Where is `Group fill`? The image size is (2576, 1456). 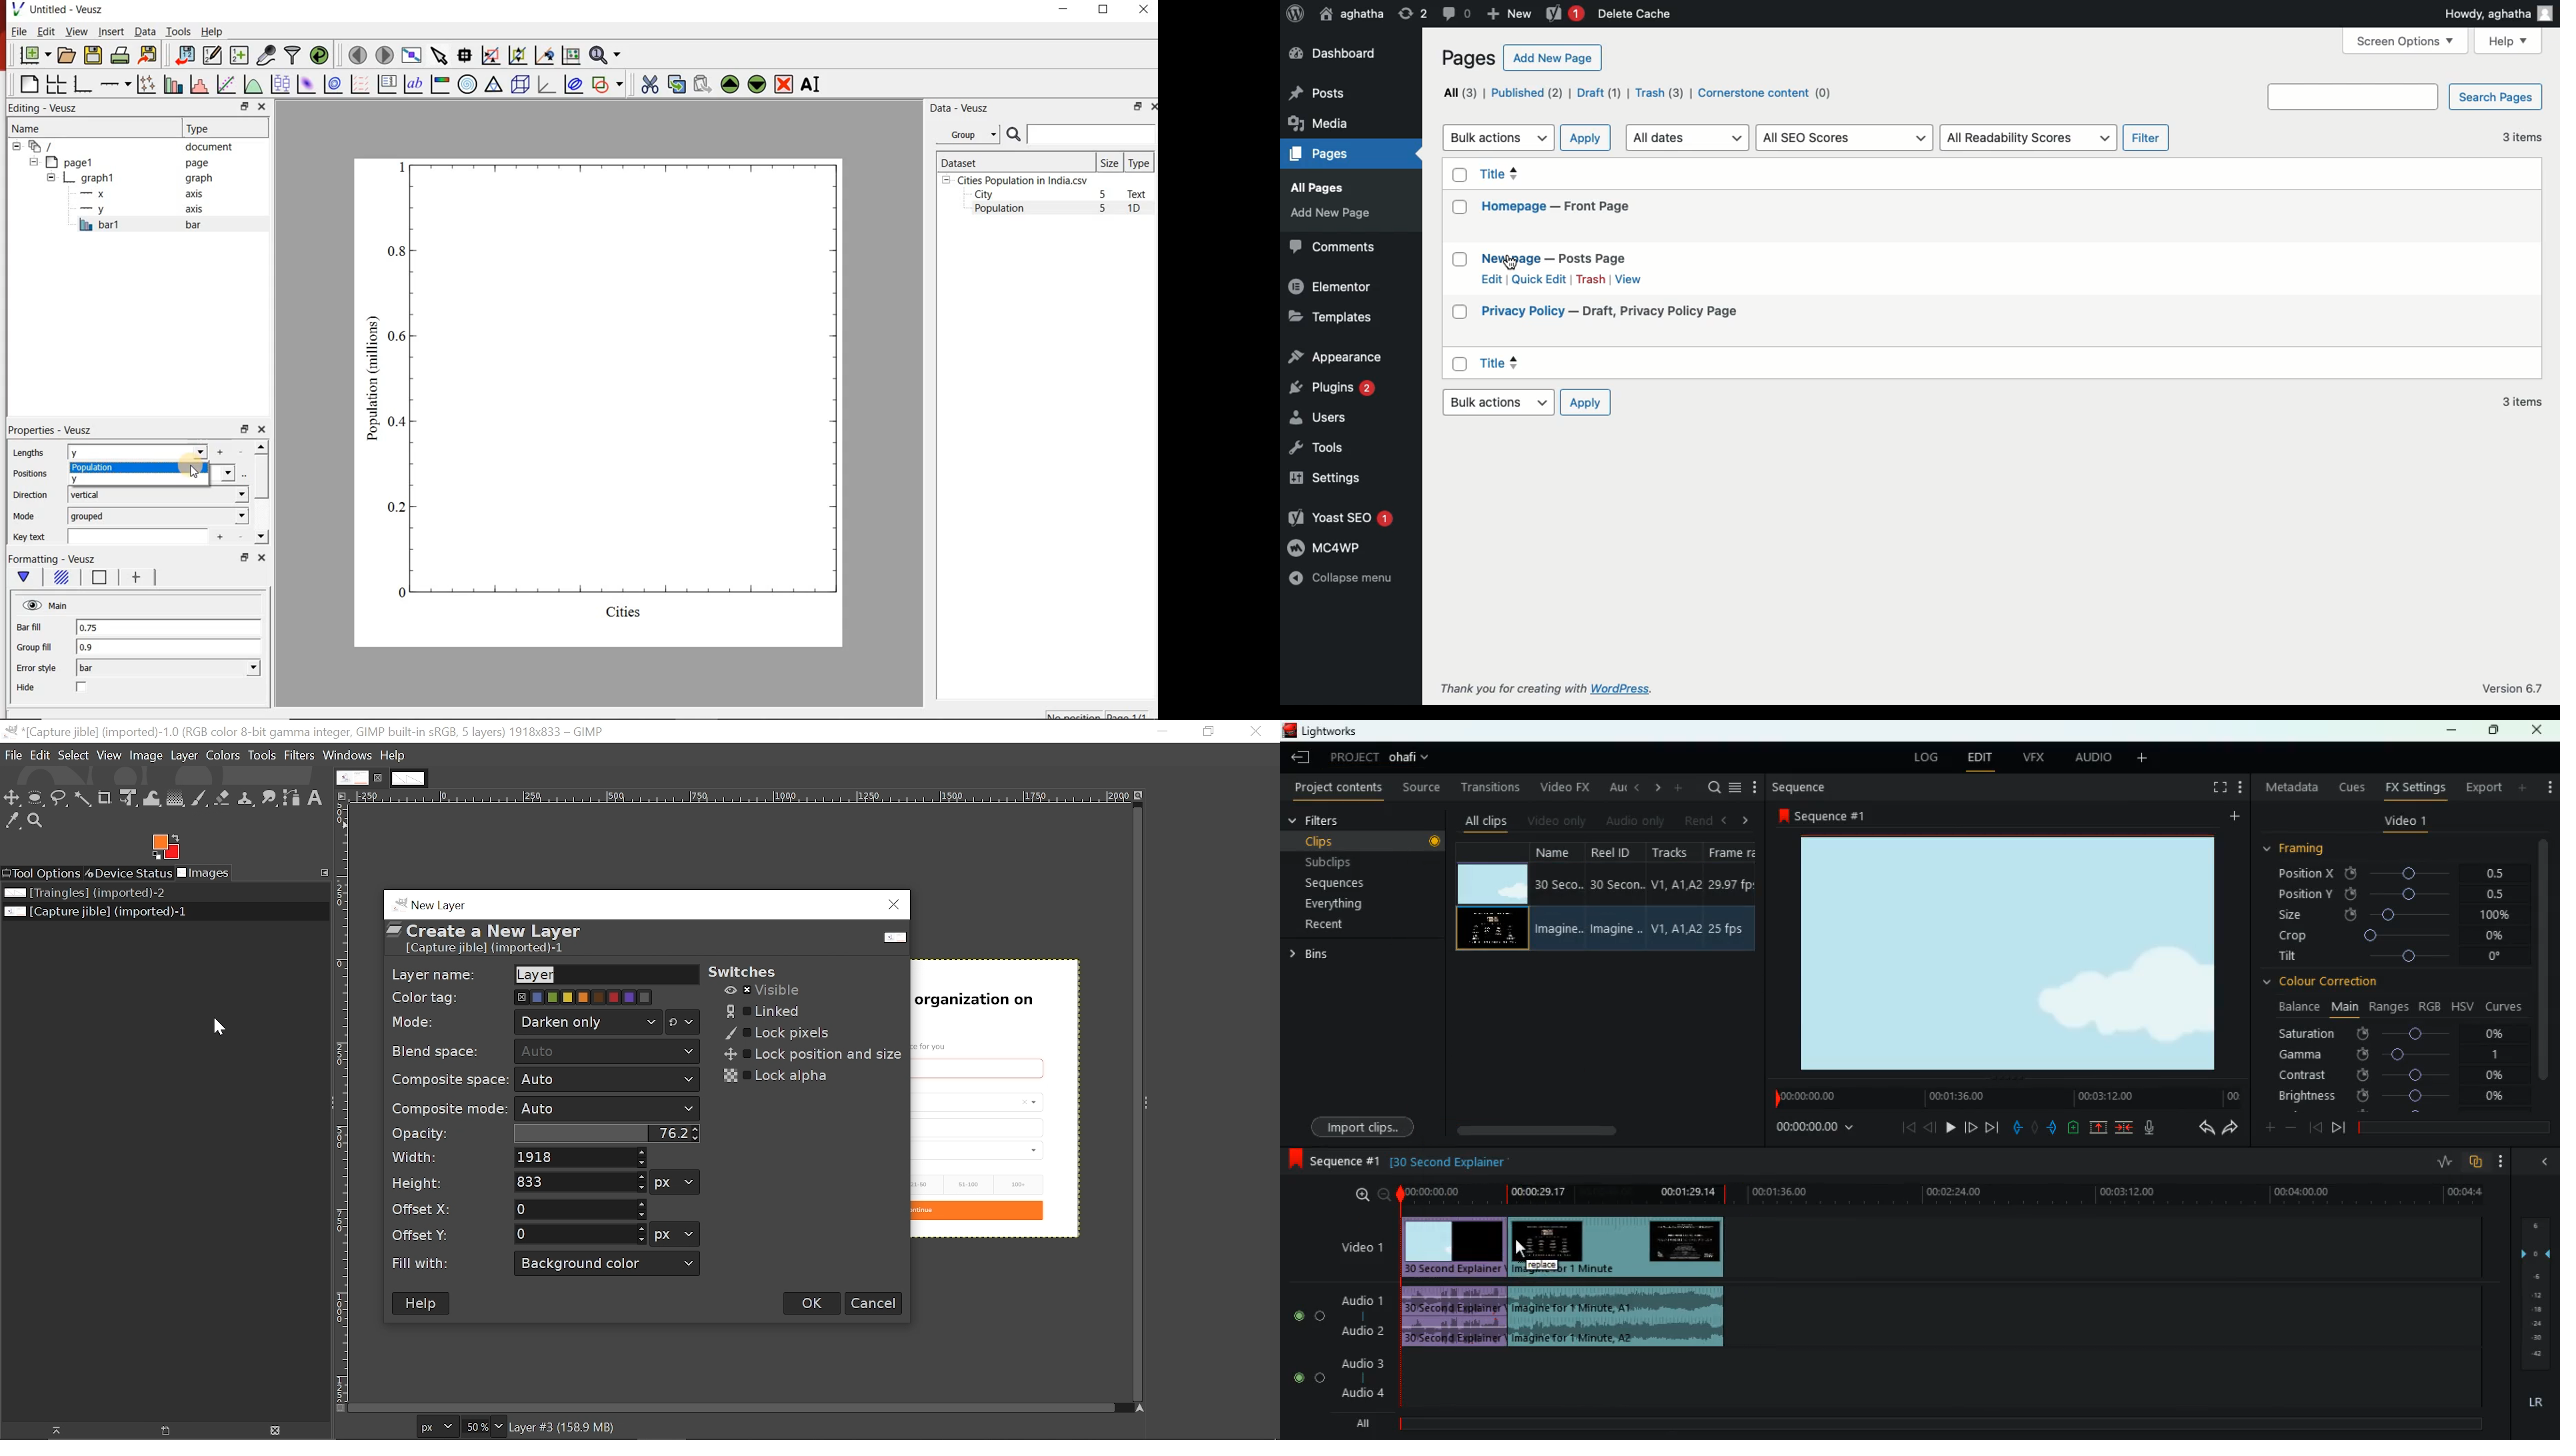 Group fill is located at coordinates (40, 647).